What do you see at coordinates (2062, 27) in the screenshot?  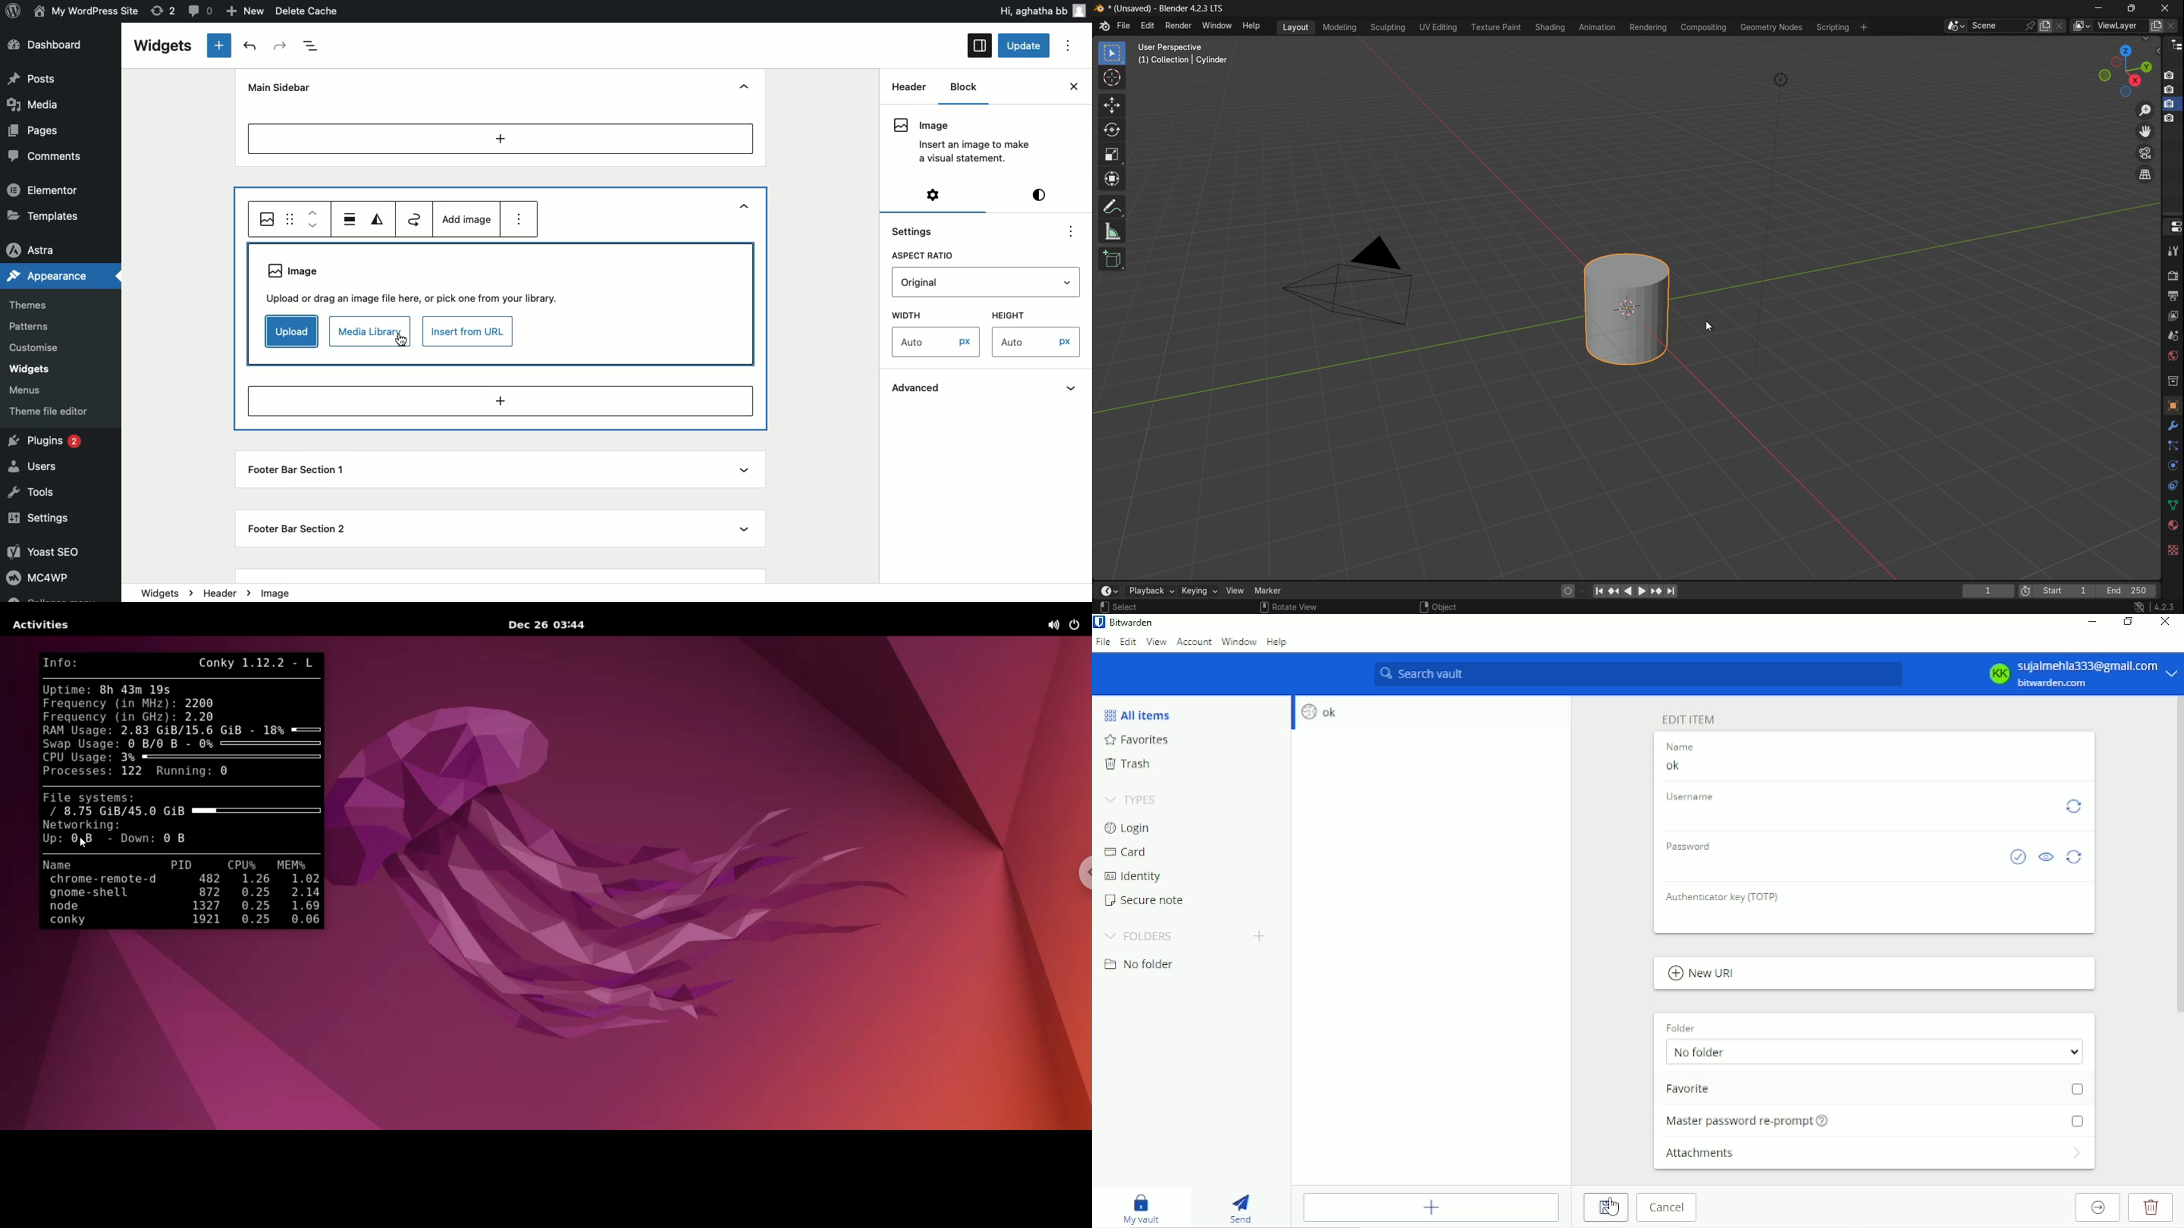 I see `delete scene` at bounding box center [2062, 27].